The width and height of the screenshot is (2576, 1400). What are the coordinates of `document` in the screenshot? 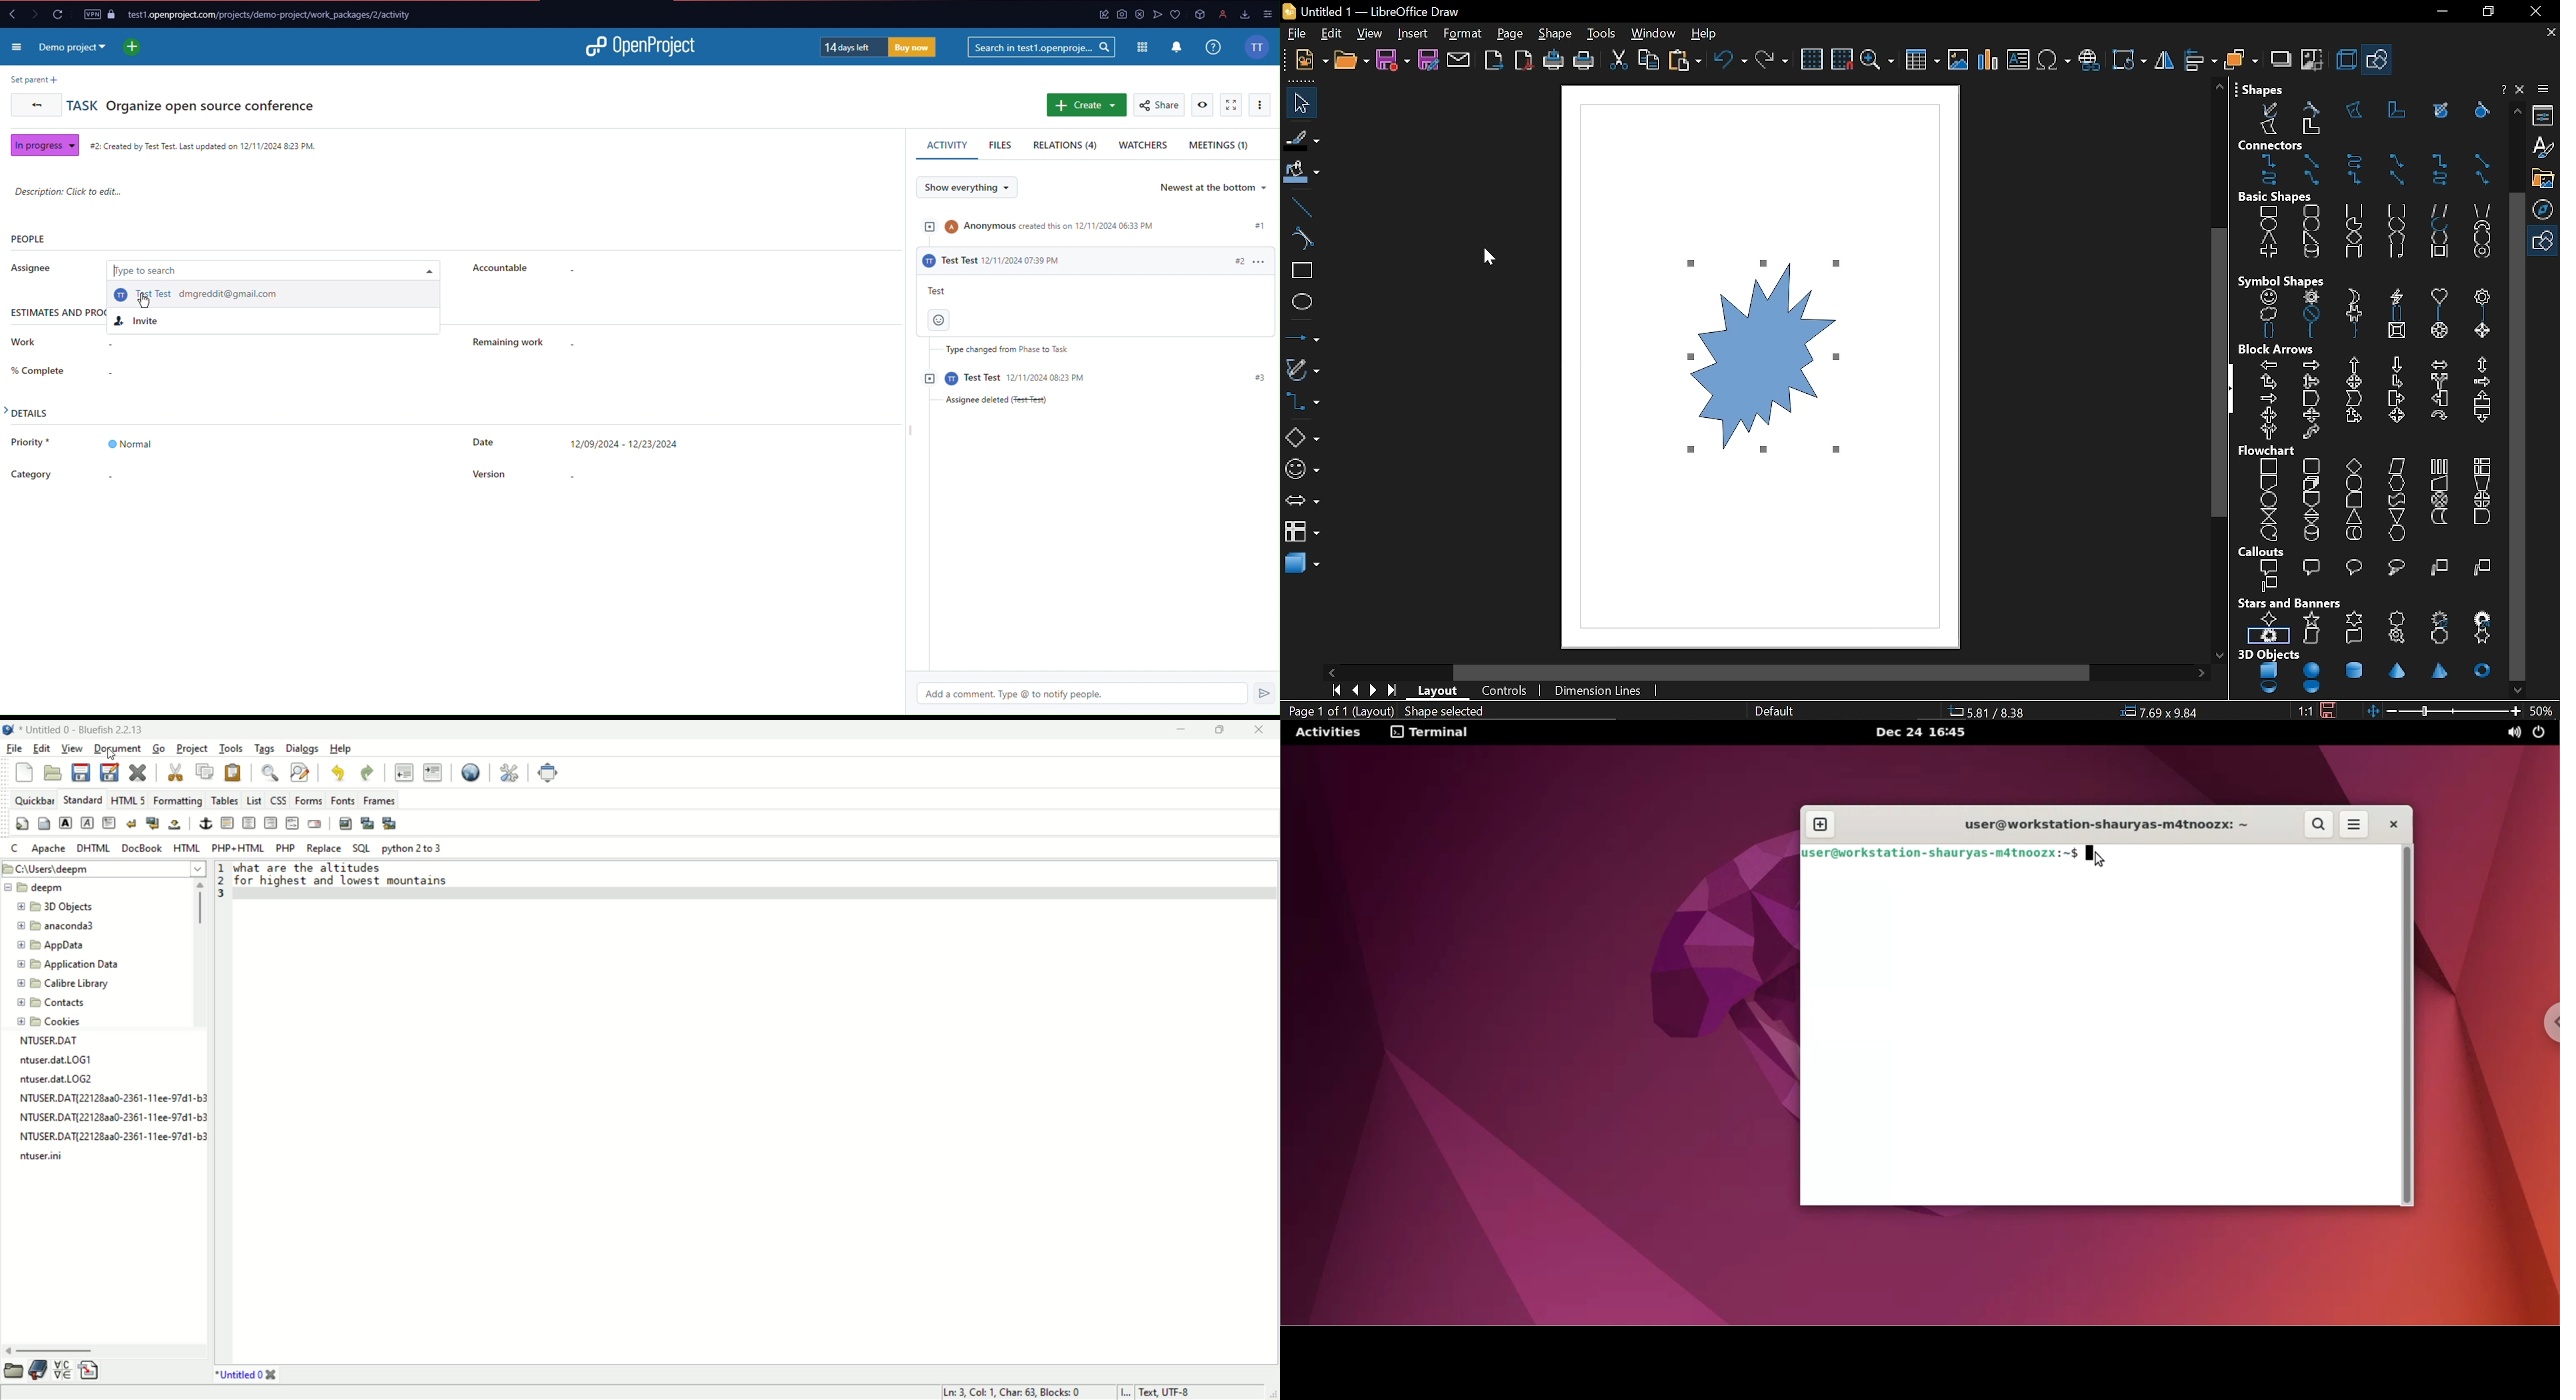 It's located at (118, 747).